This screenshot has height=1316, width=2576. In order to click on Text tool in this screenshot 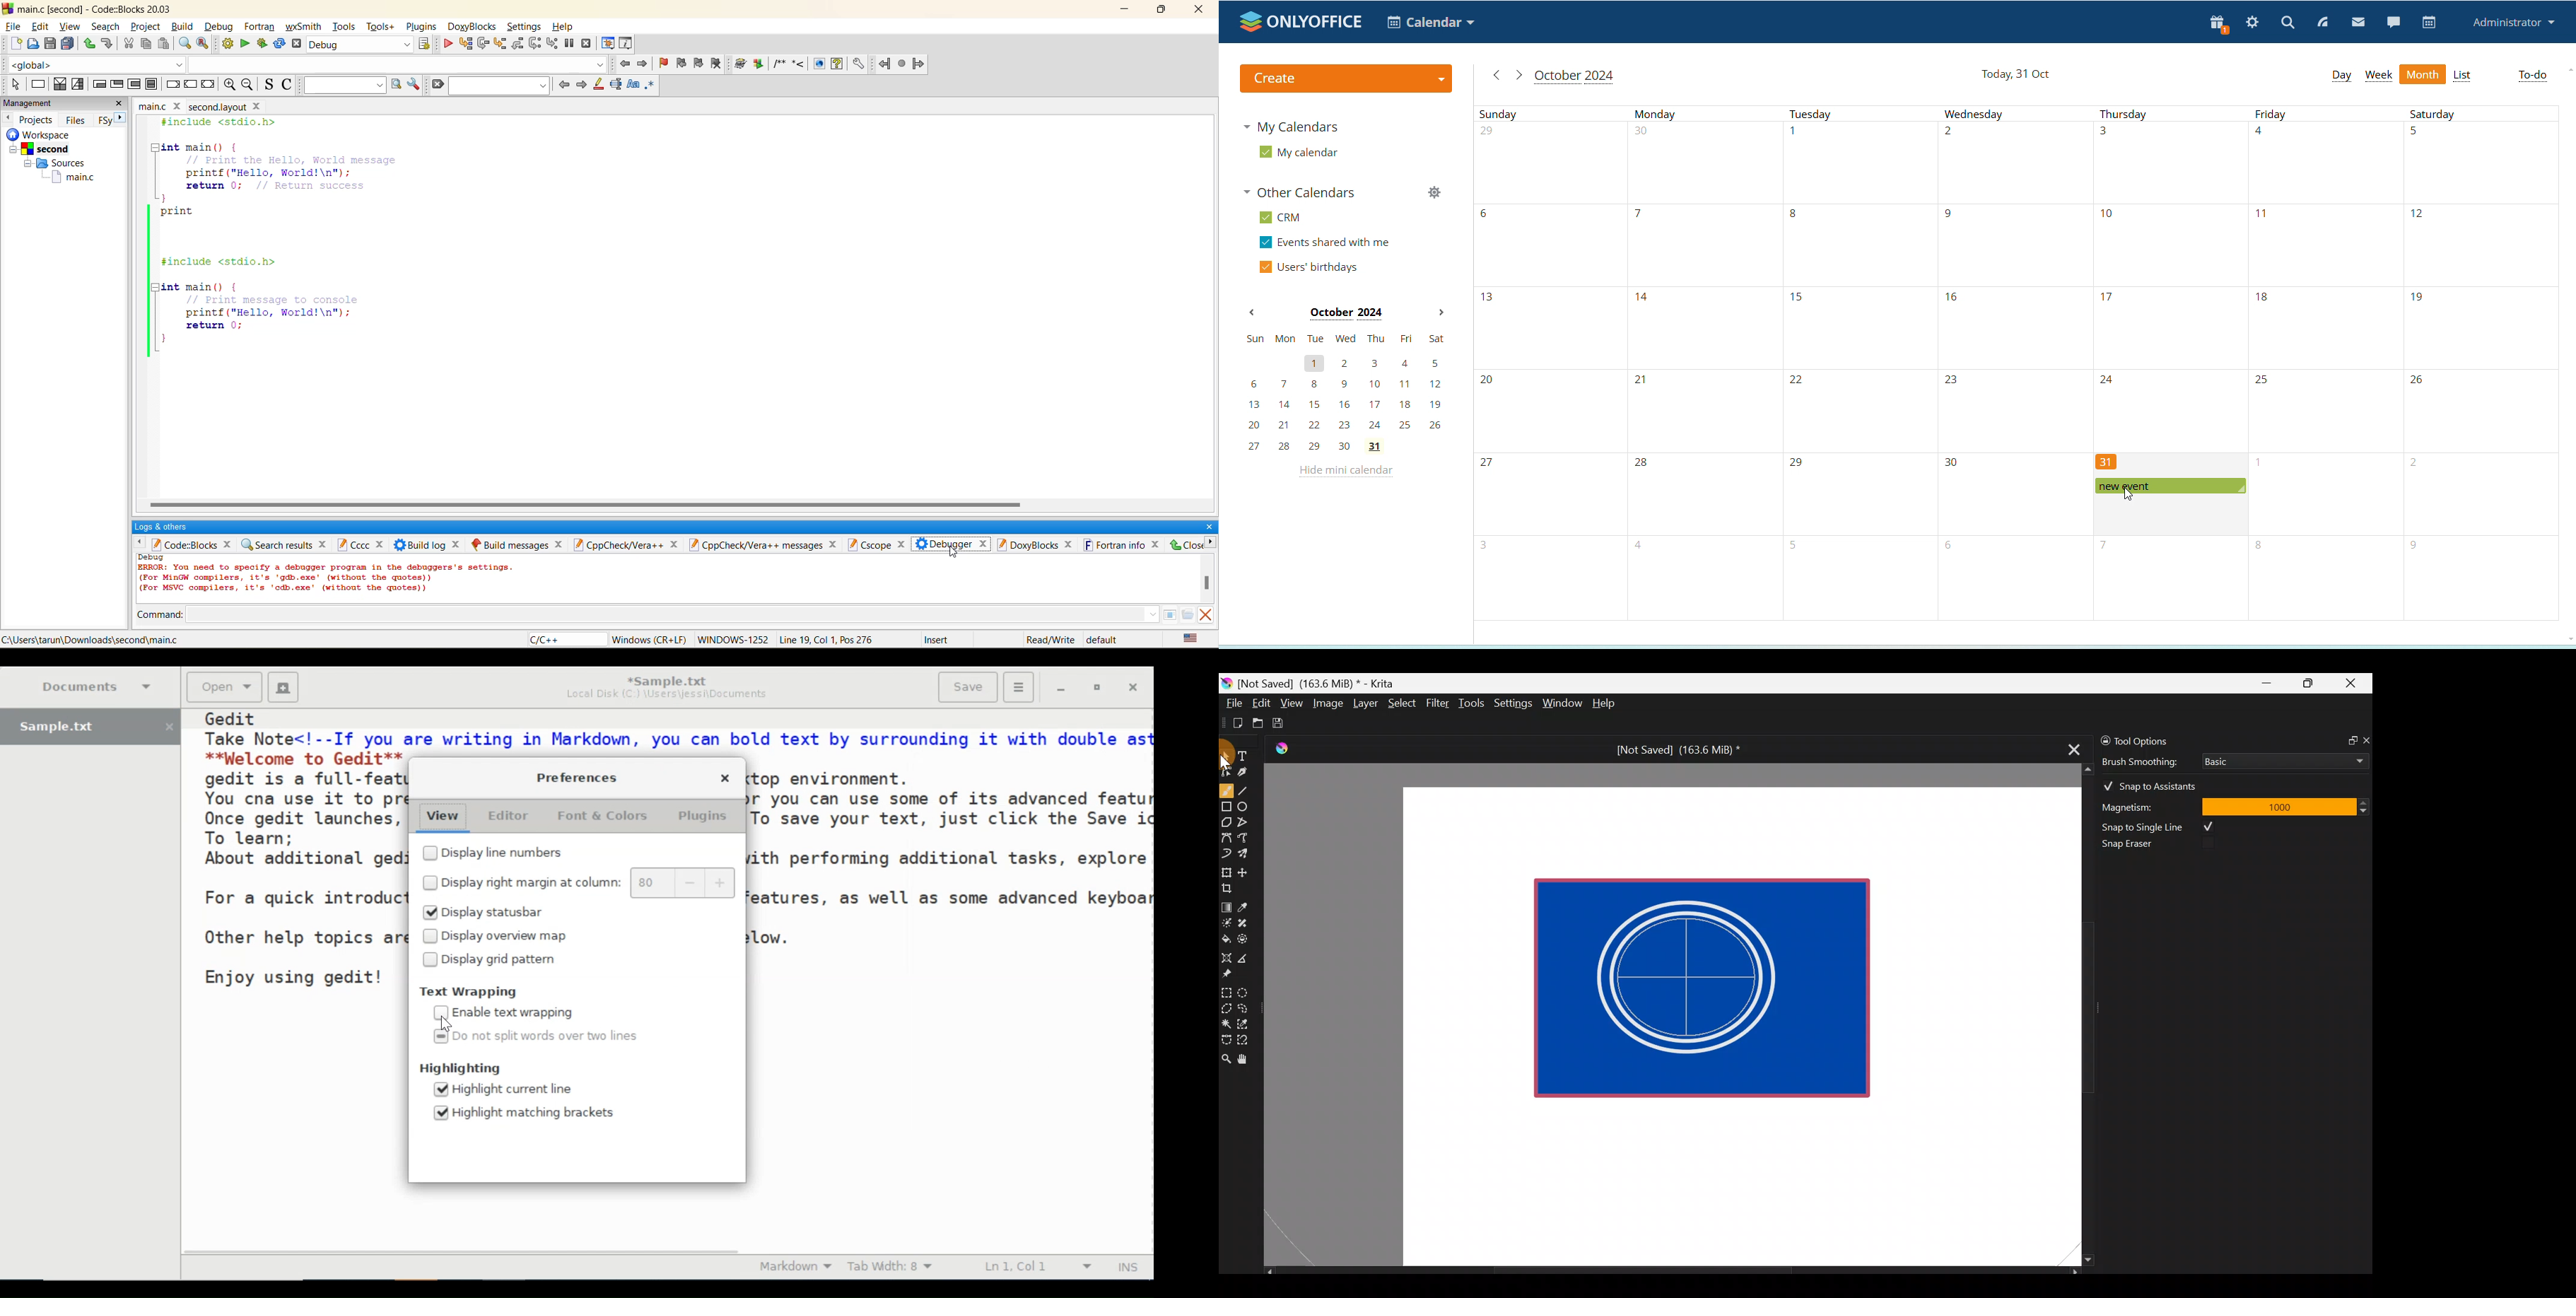, I will do `click(1249, 755)`.